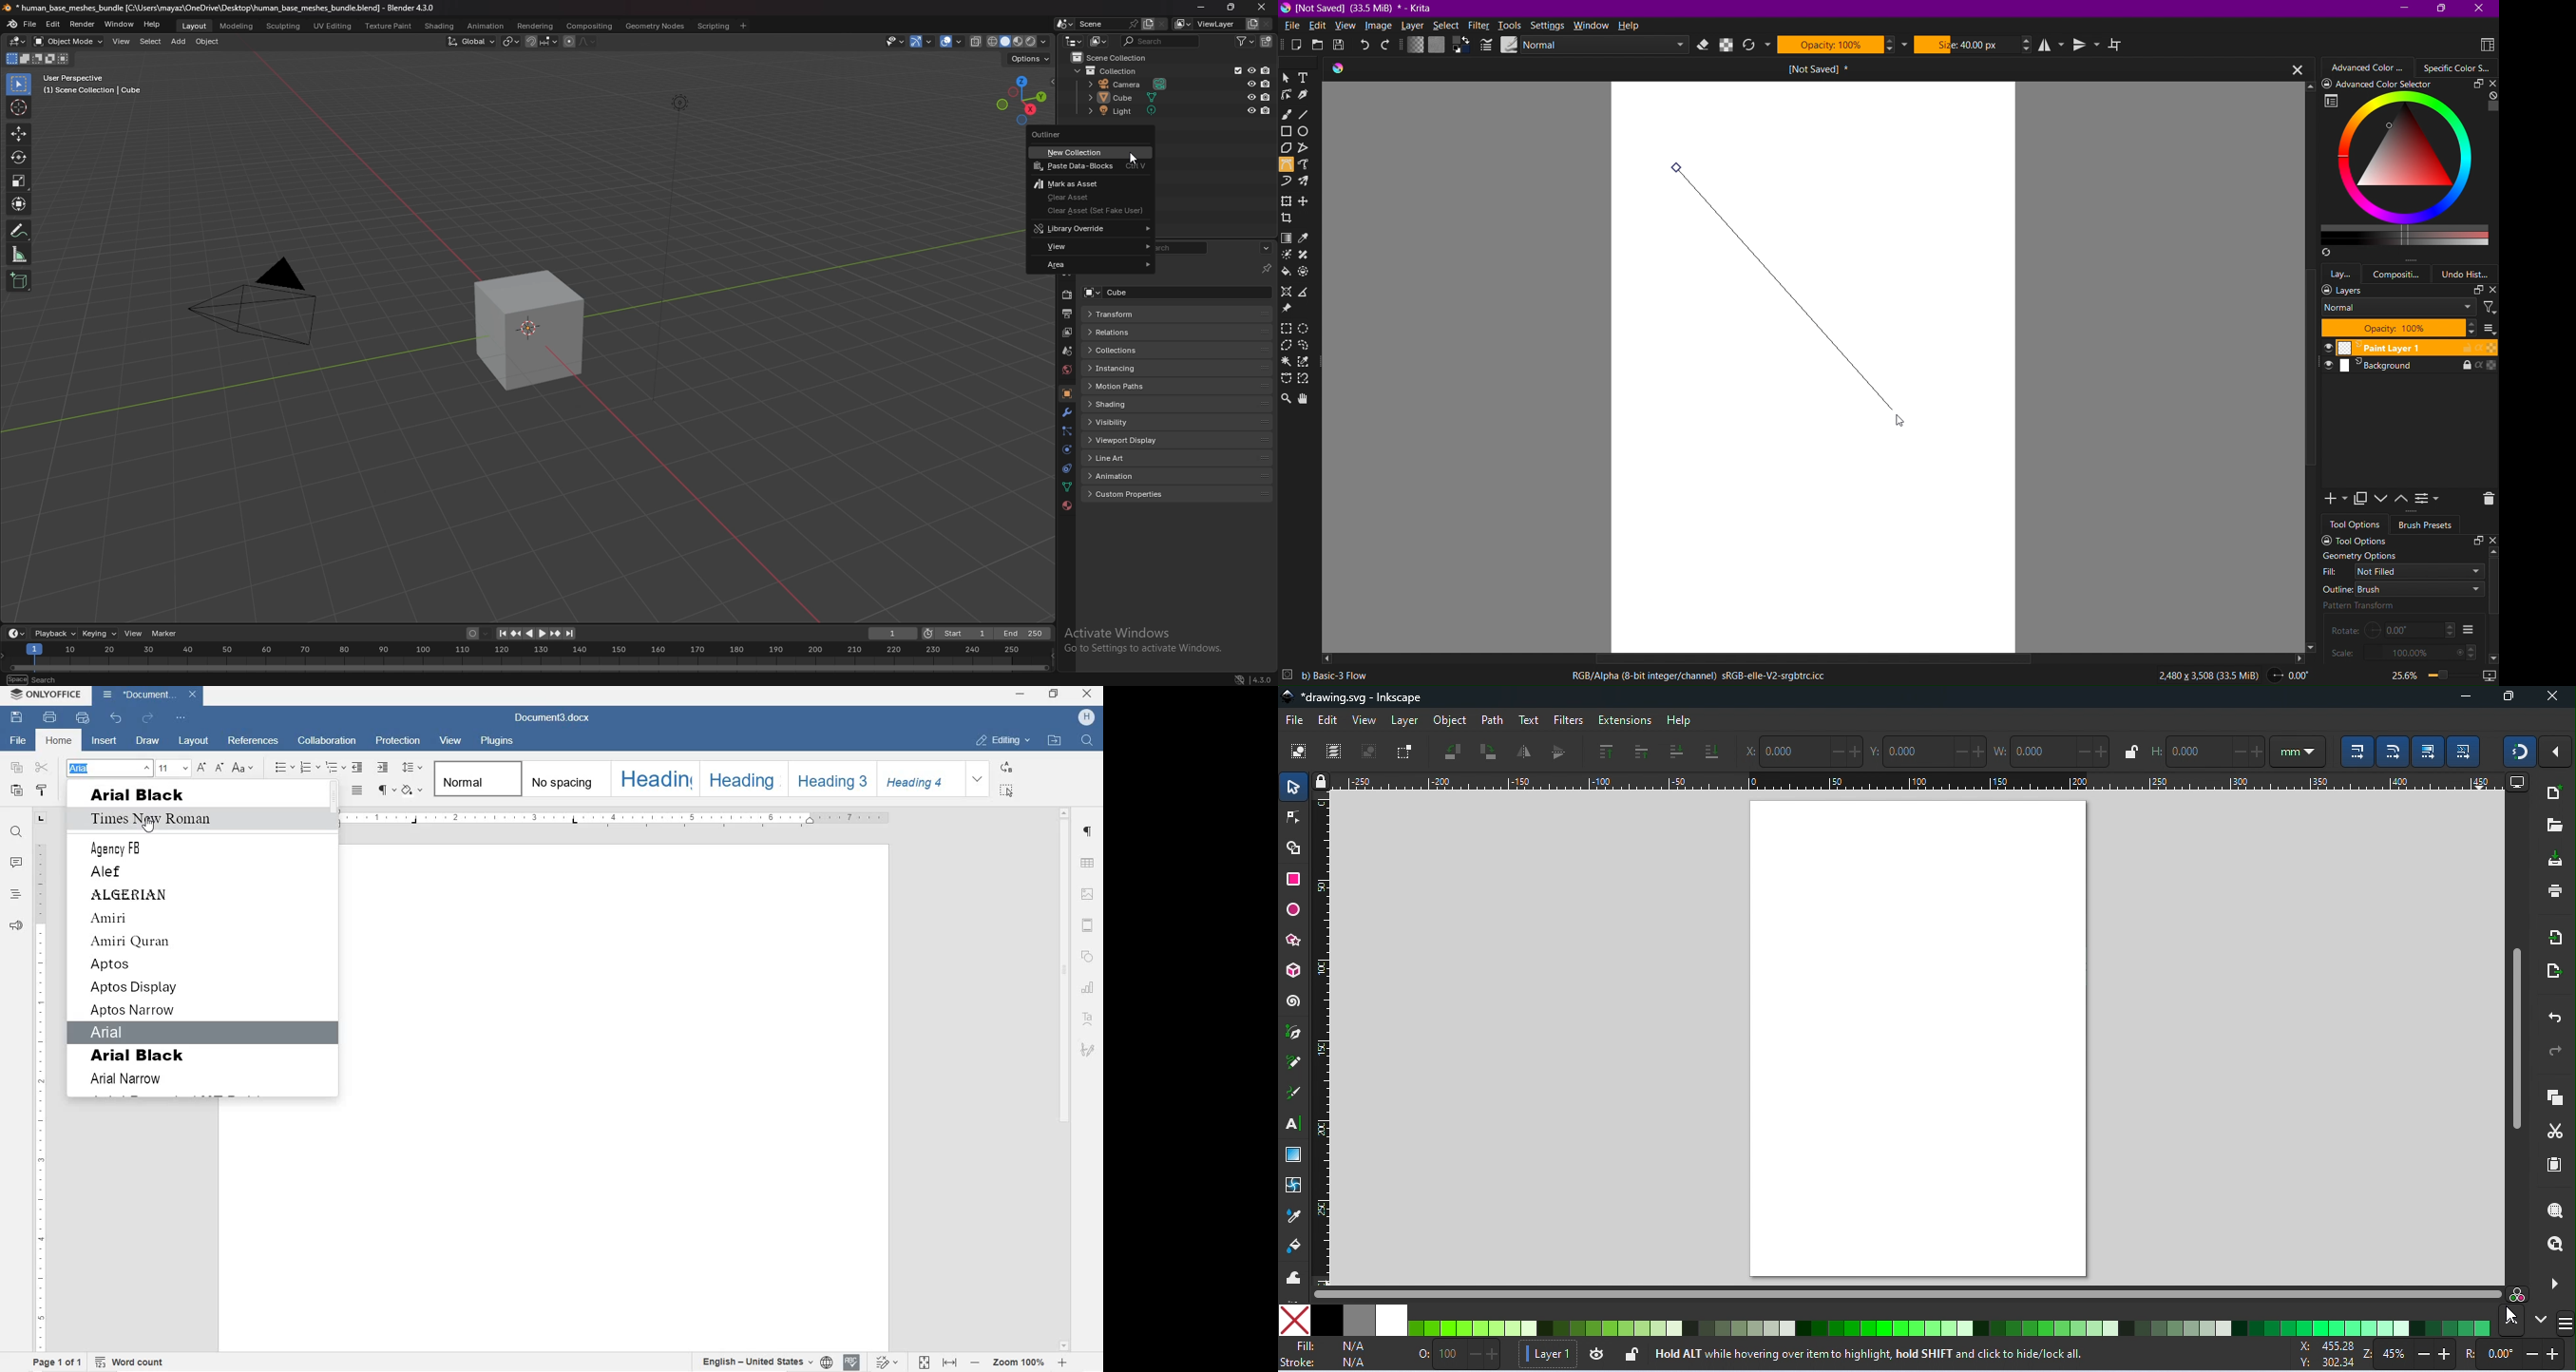  What do you see at coordinates (19, 280) in the screenshot?
I see `add cube` at bounding box center [19, 280].